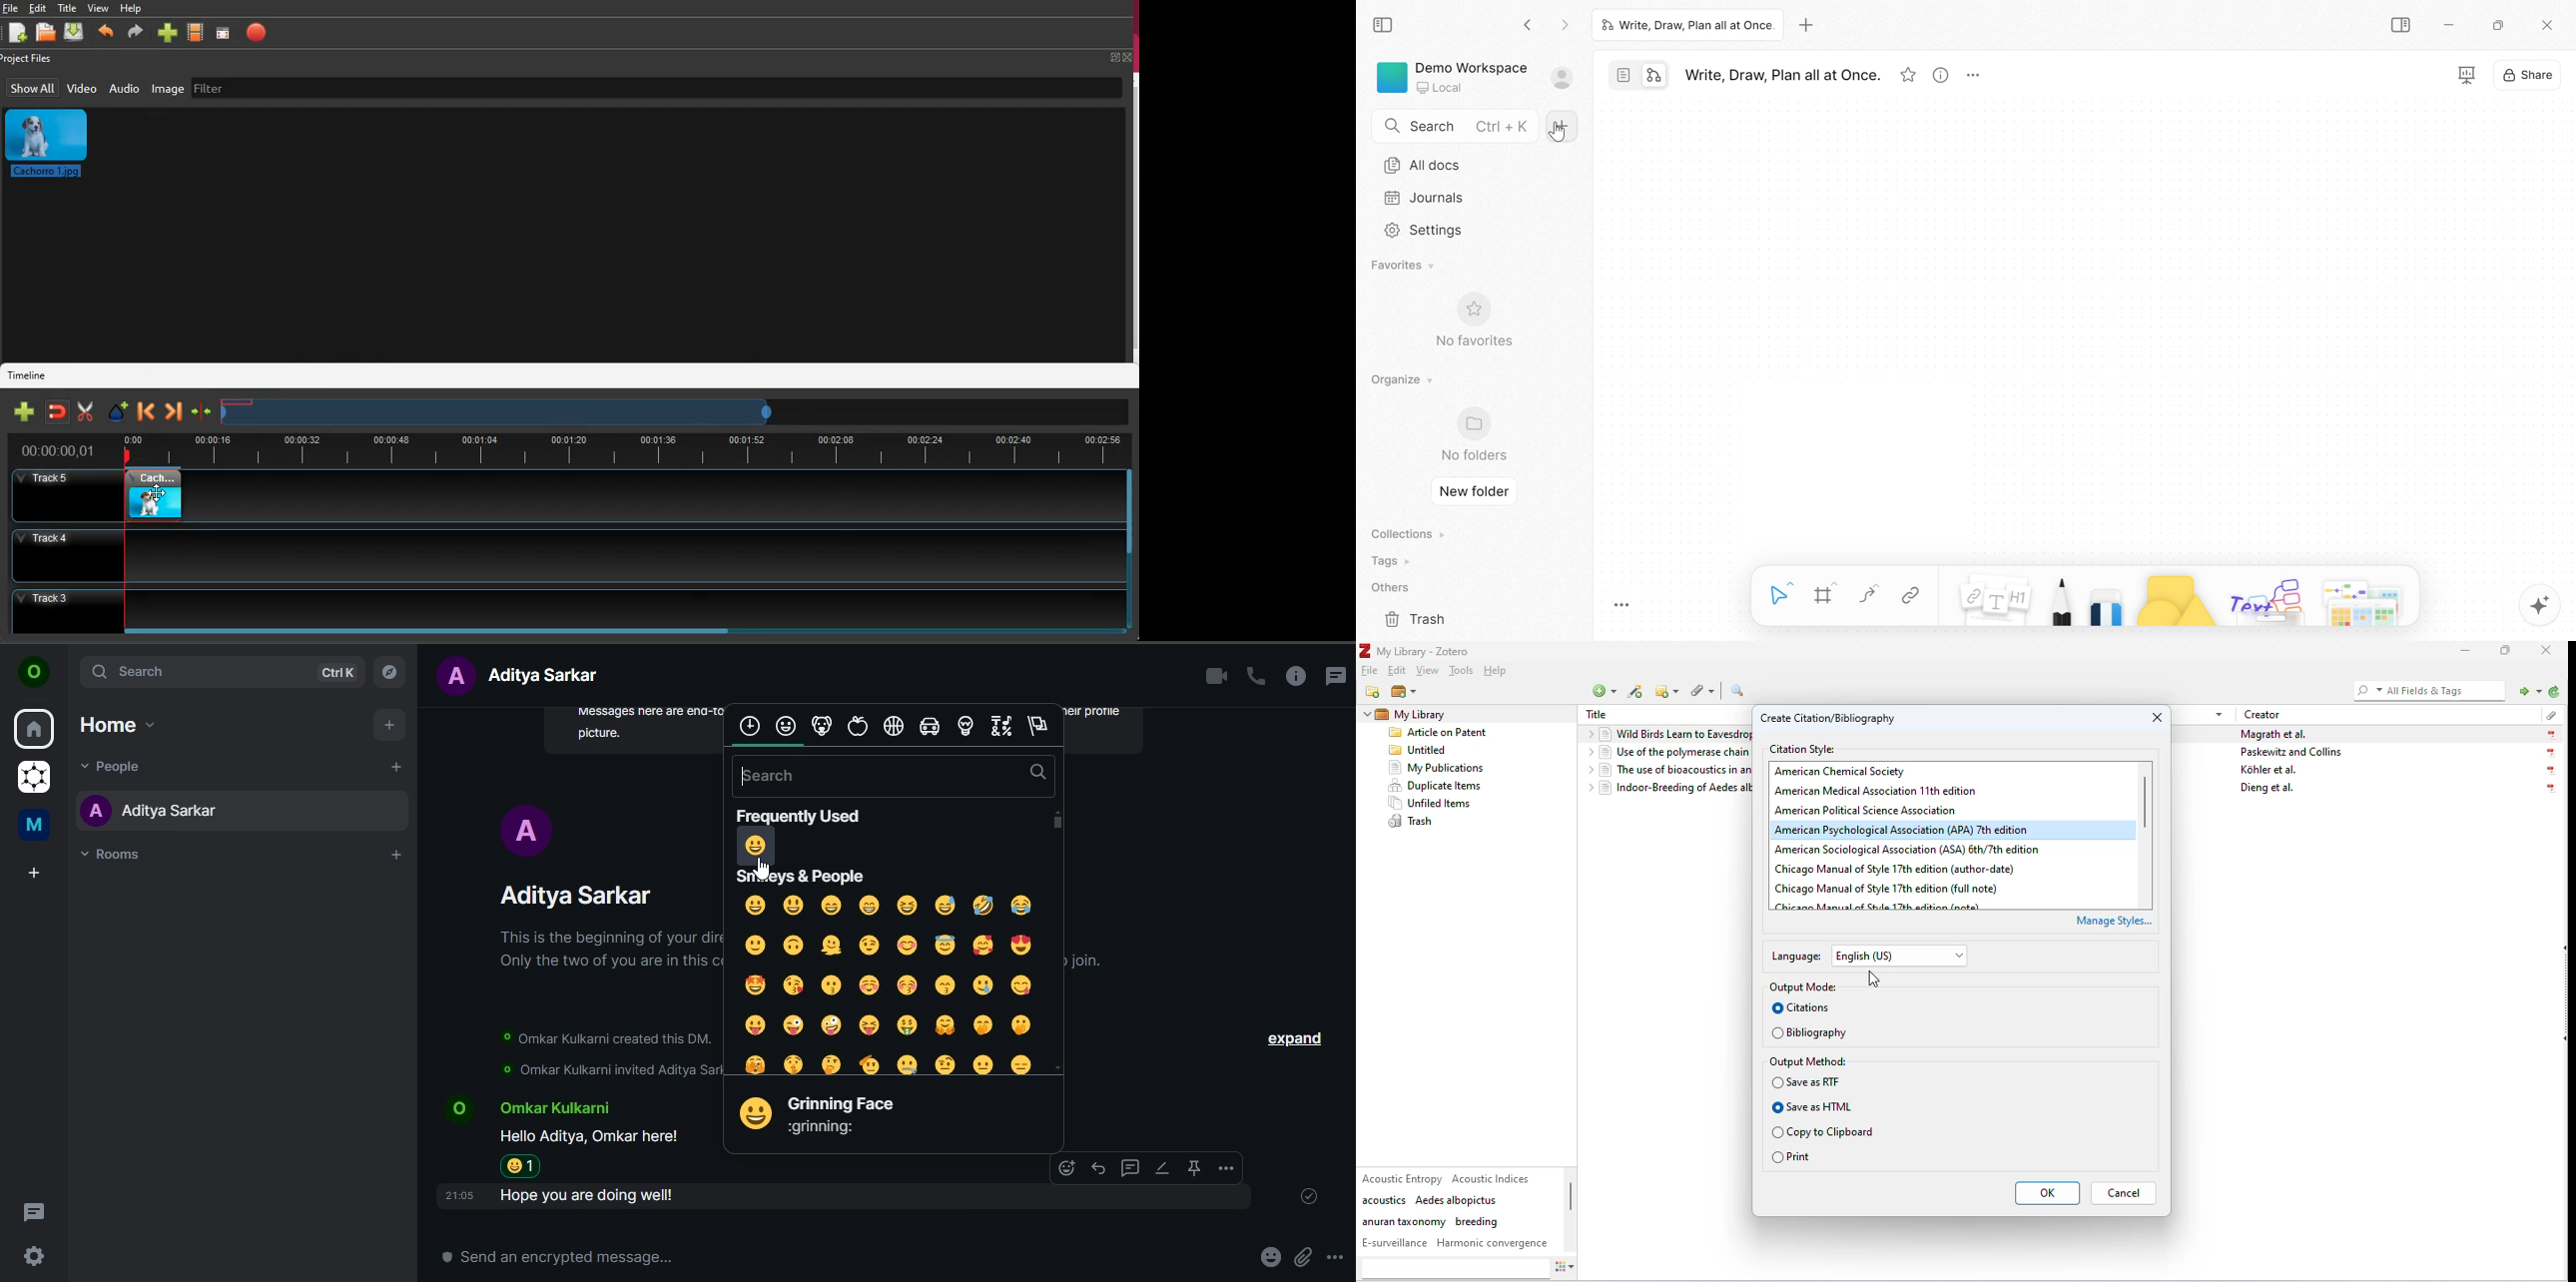 The width and height of the screenshot is (2576, 1288). Describe the element at coordinates (1587, 753) in the screenshot. I see `drop down` at that location.